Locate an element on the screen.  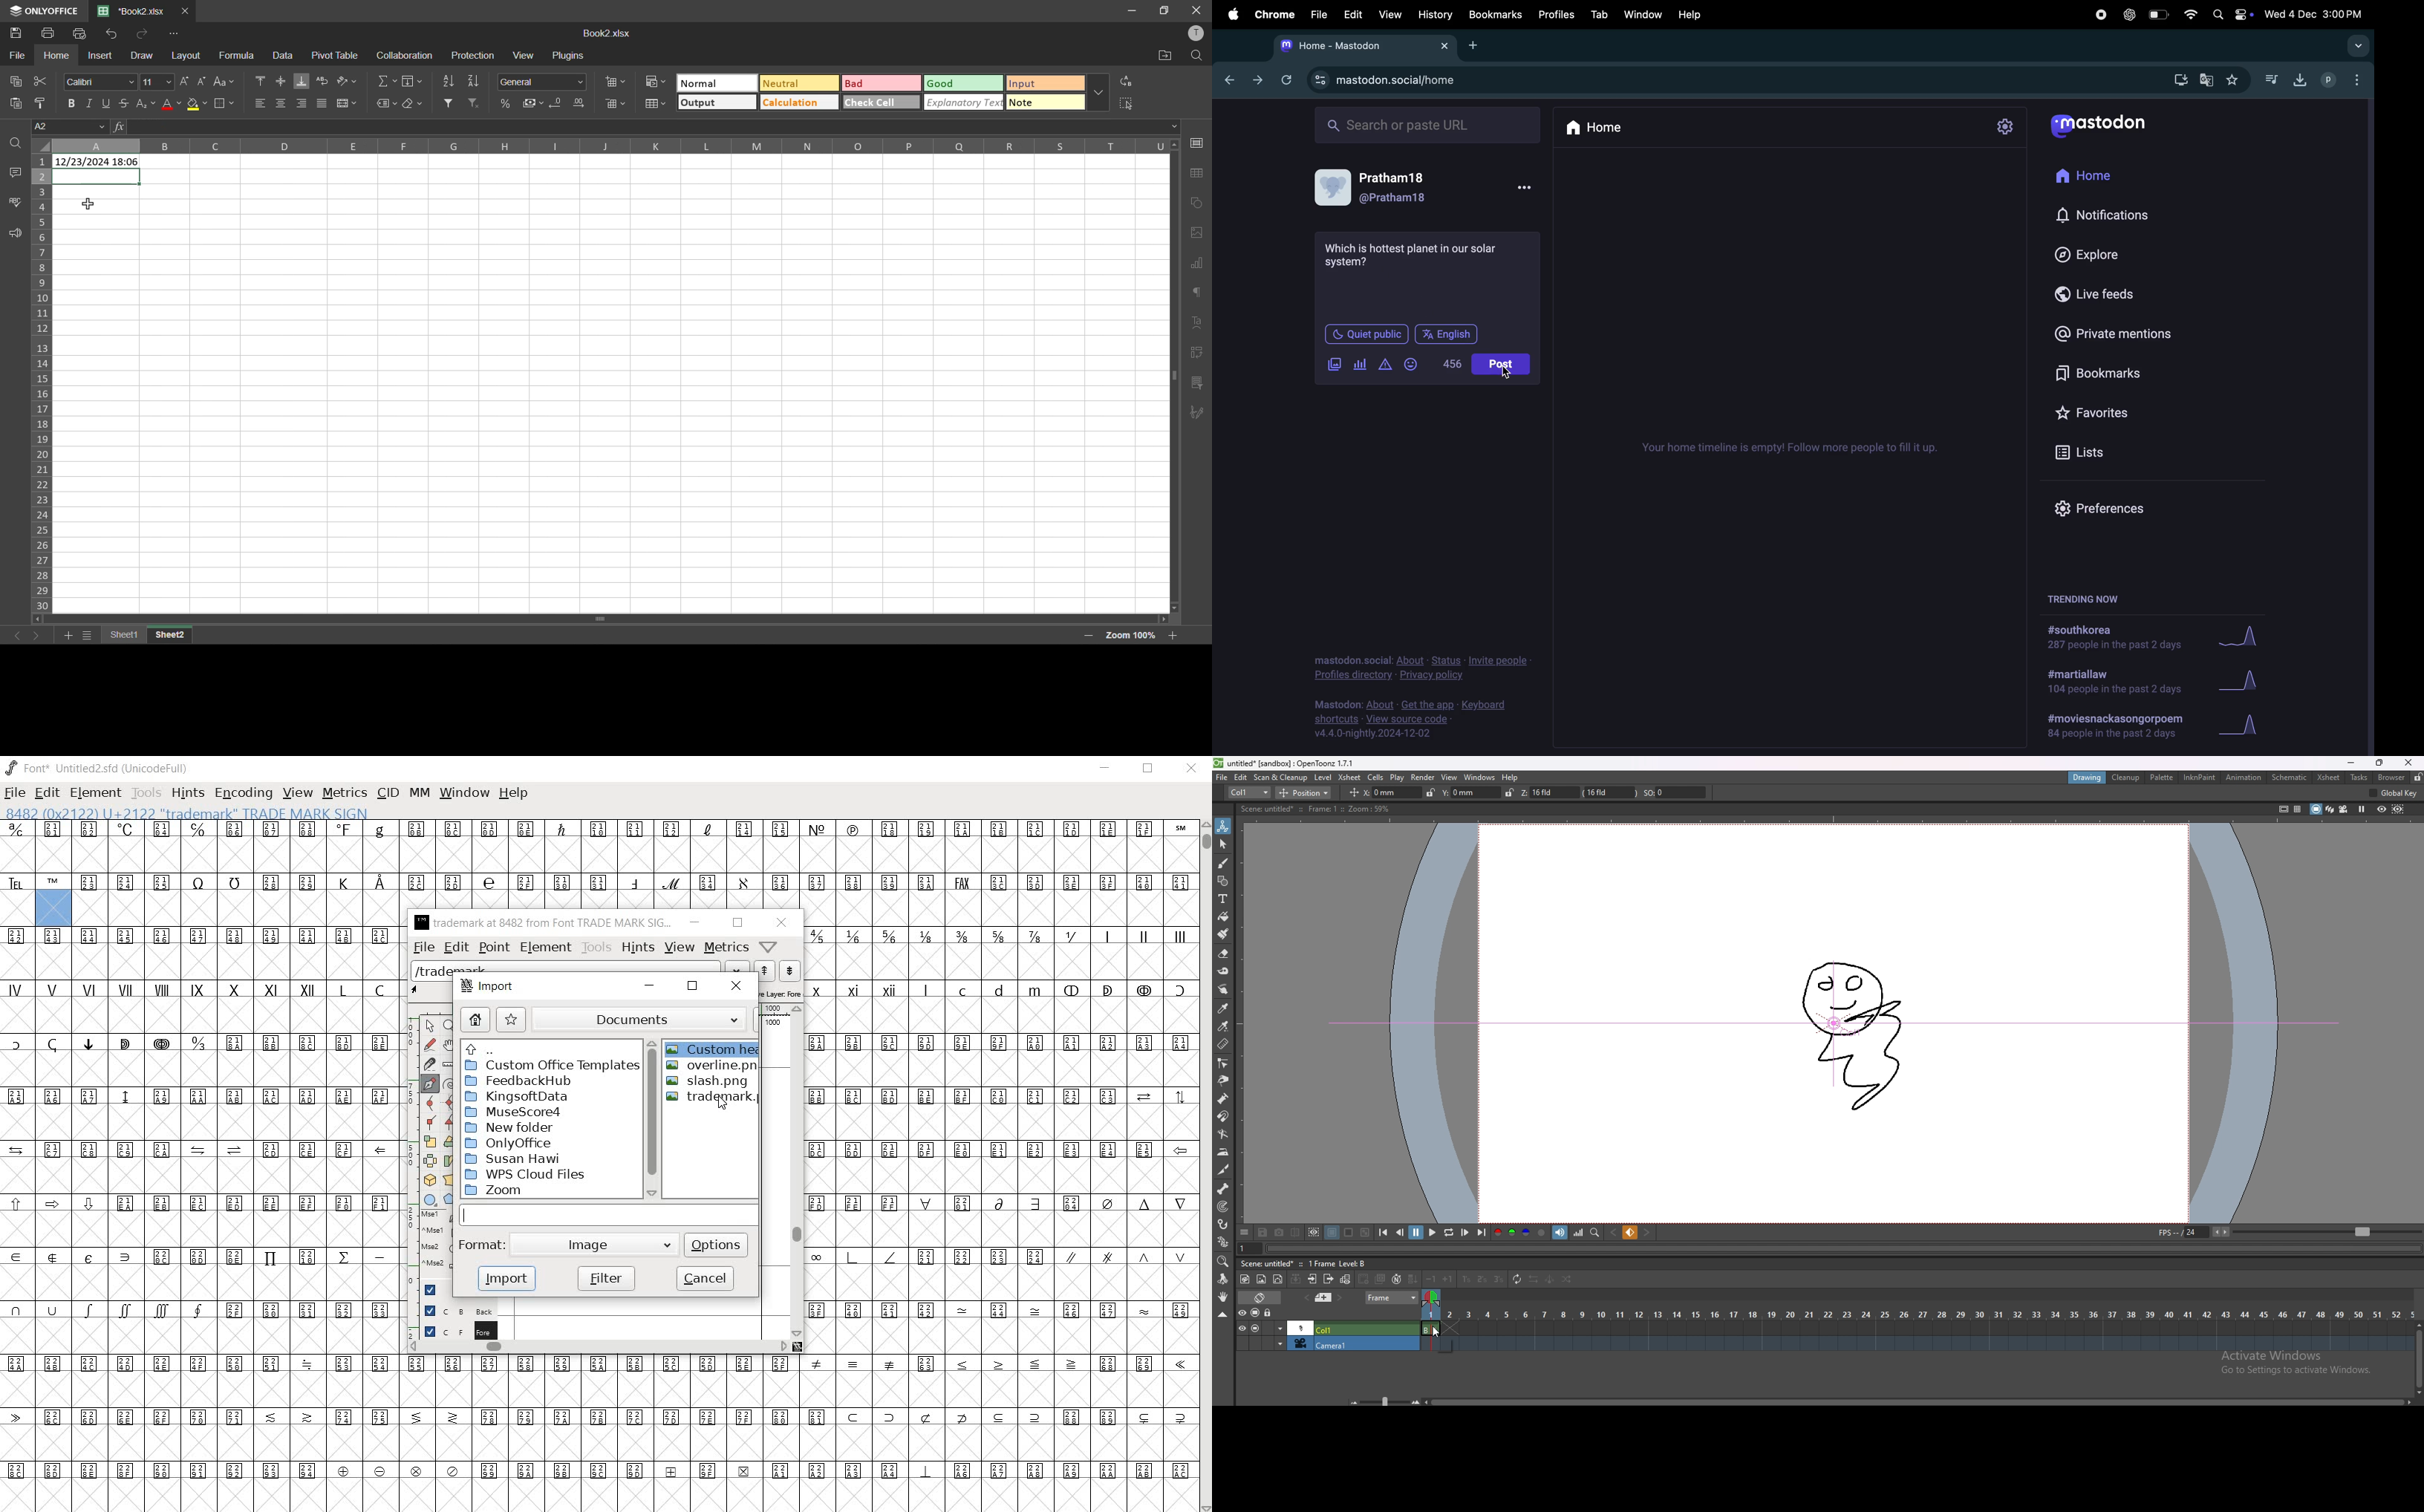
date and time is located at coordinates (2313, 14).